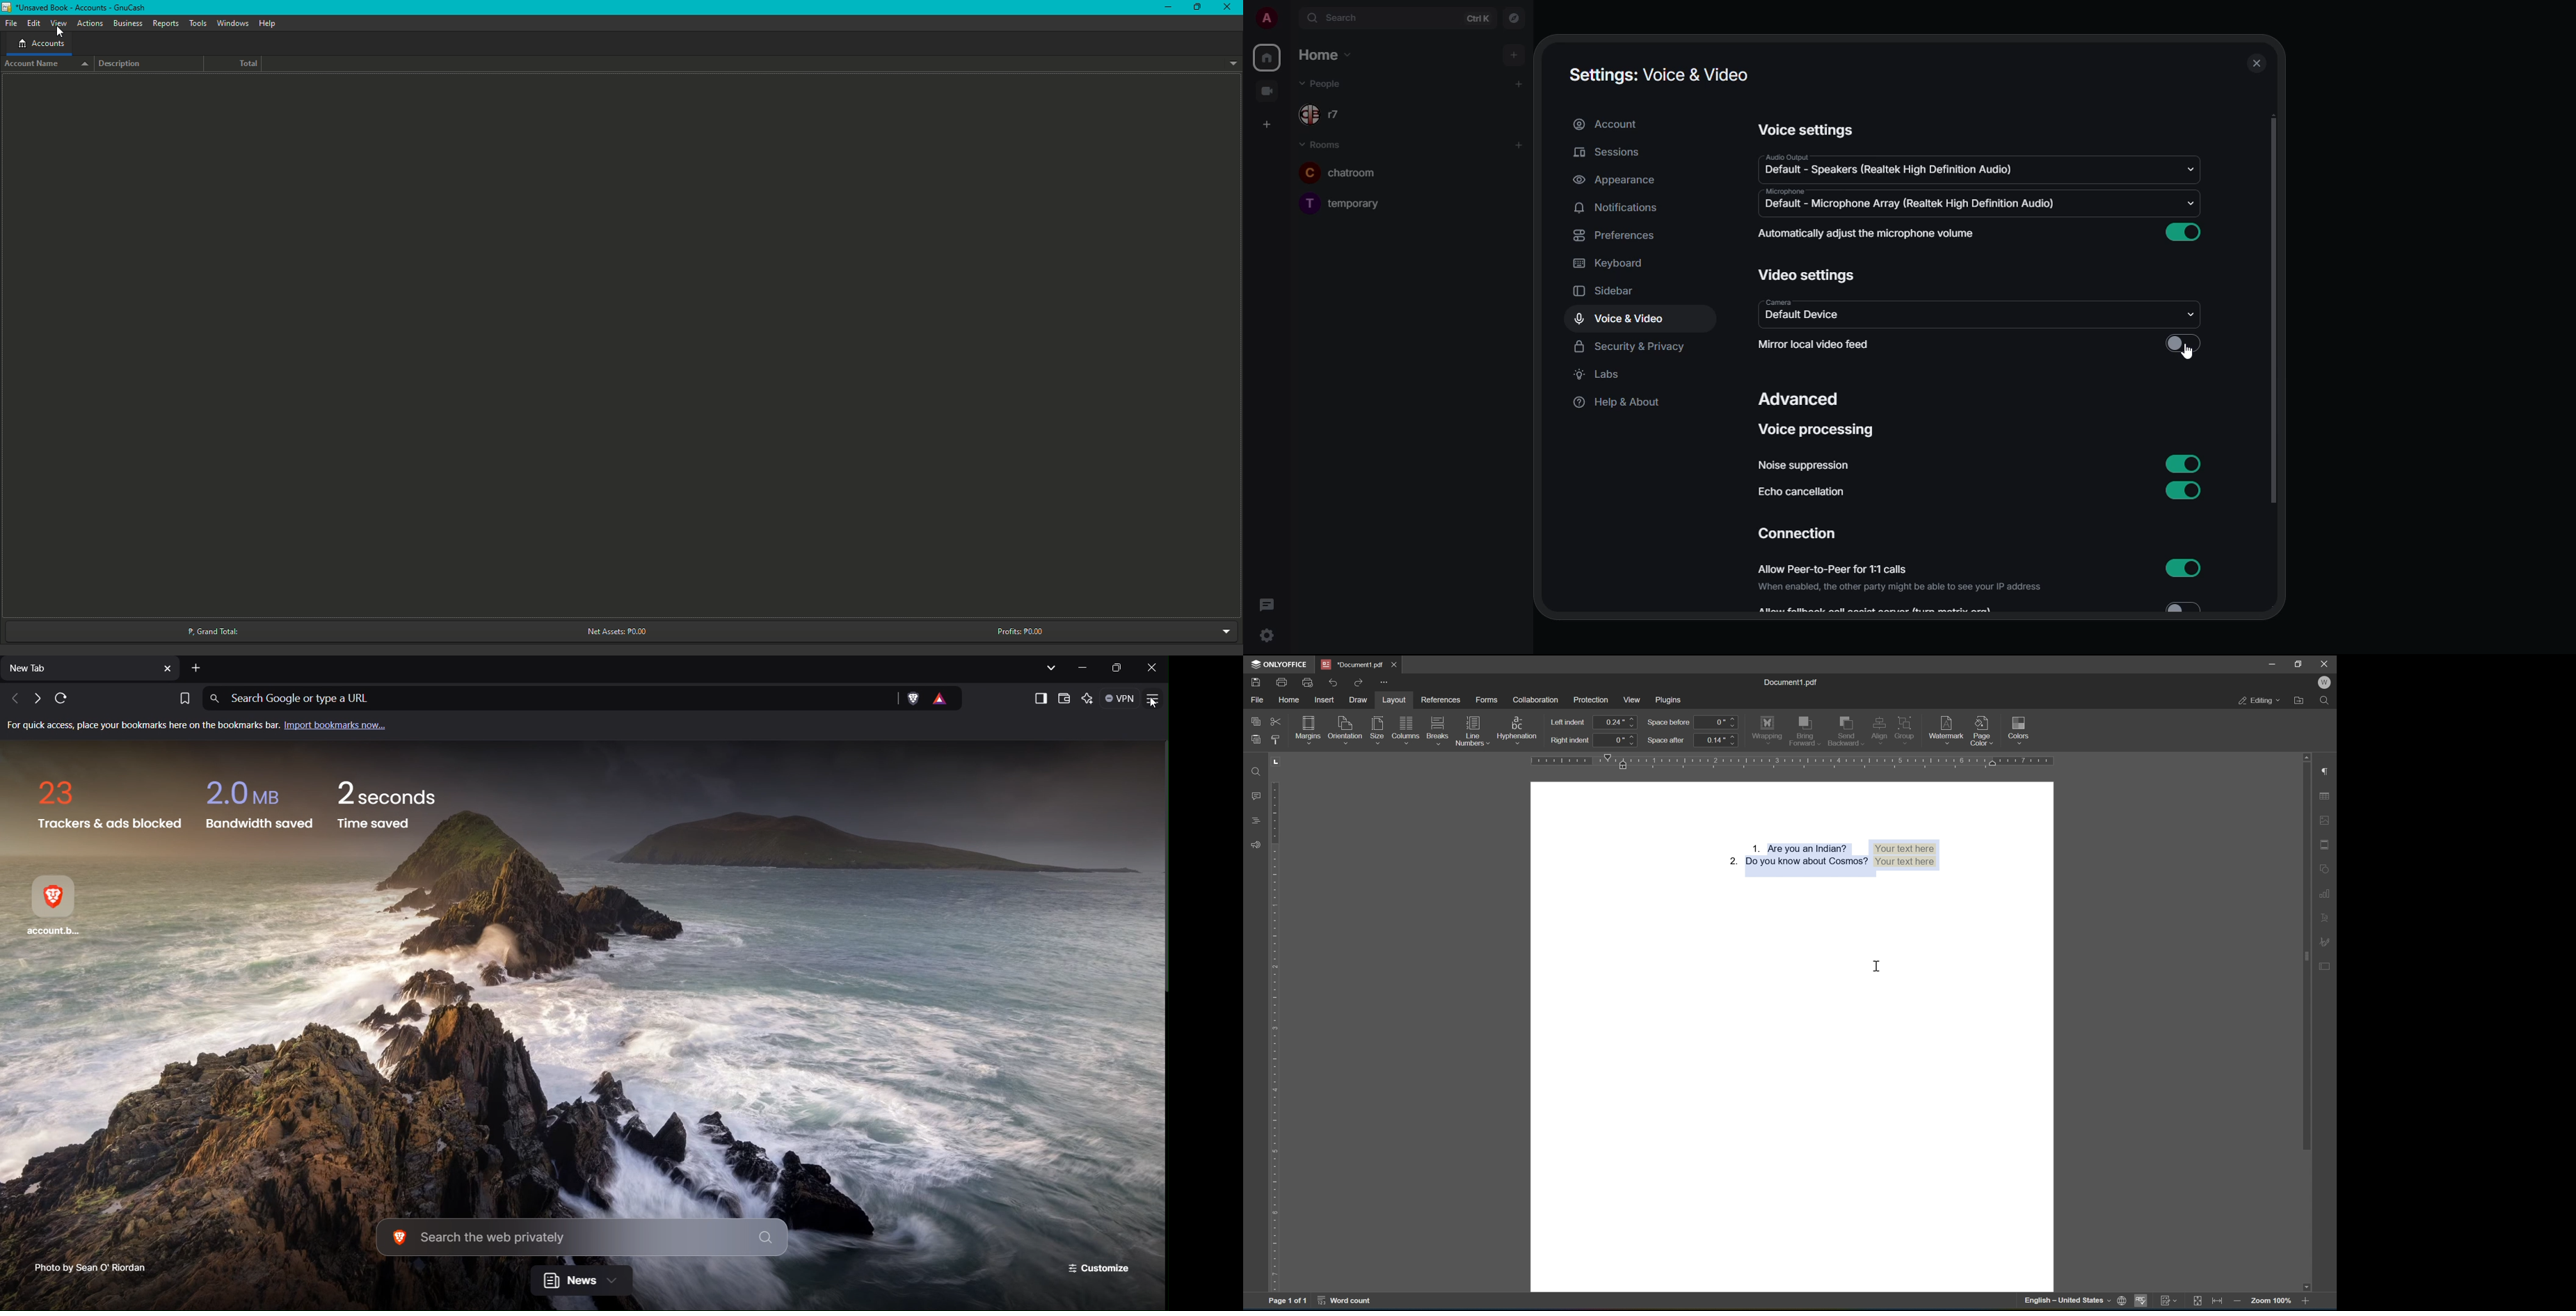 The image size is (2576, 1316). What do you see at coordinates (1165, 8) in the screenshot?
I see `Minimize` at bounding box center [1165, 8].